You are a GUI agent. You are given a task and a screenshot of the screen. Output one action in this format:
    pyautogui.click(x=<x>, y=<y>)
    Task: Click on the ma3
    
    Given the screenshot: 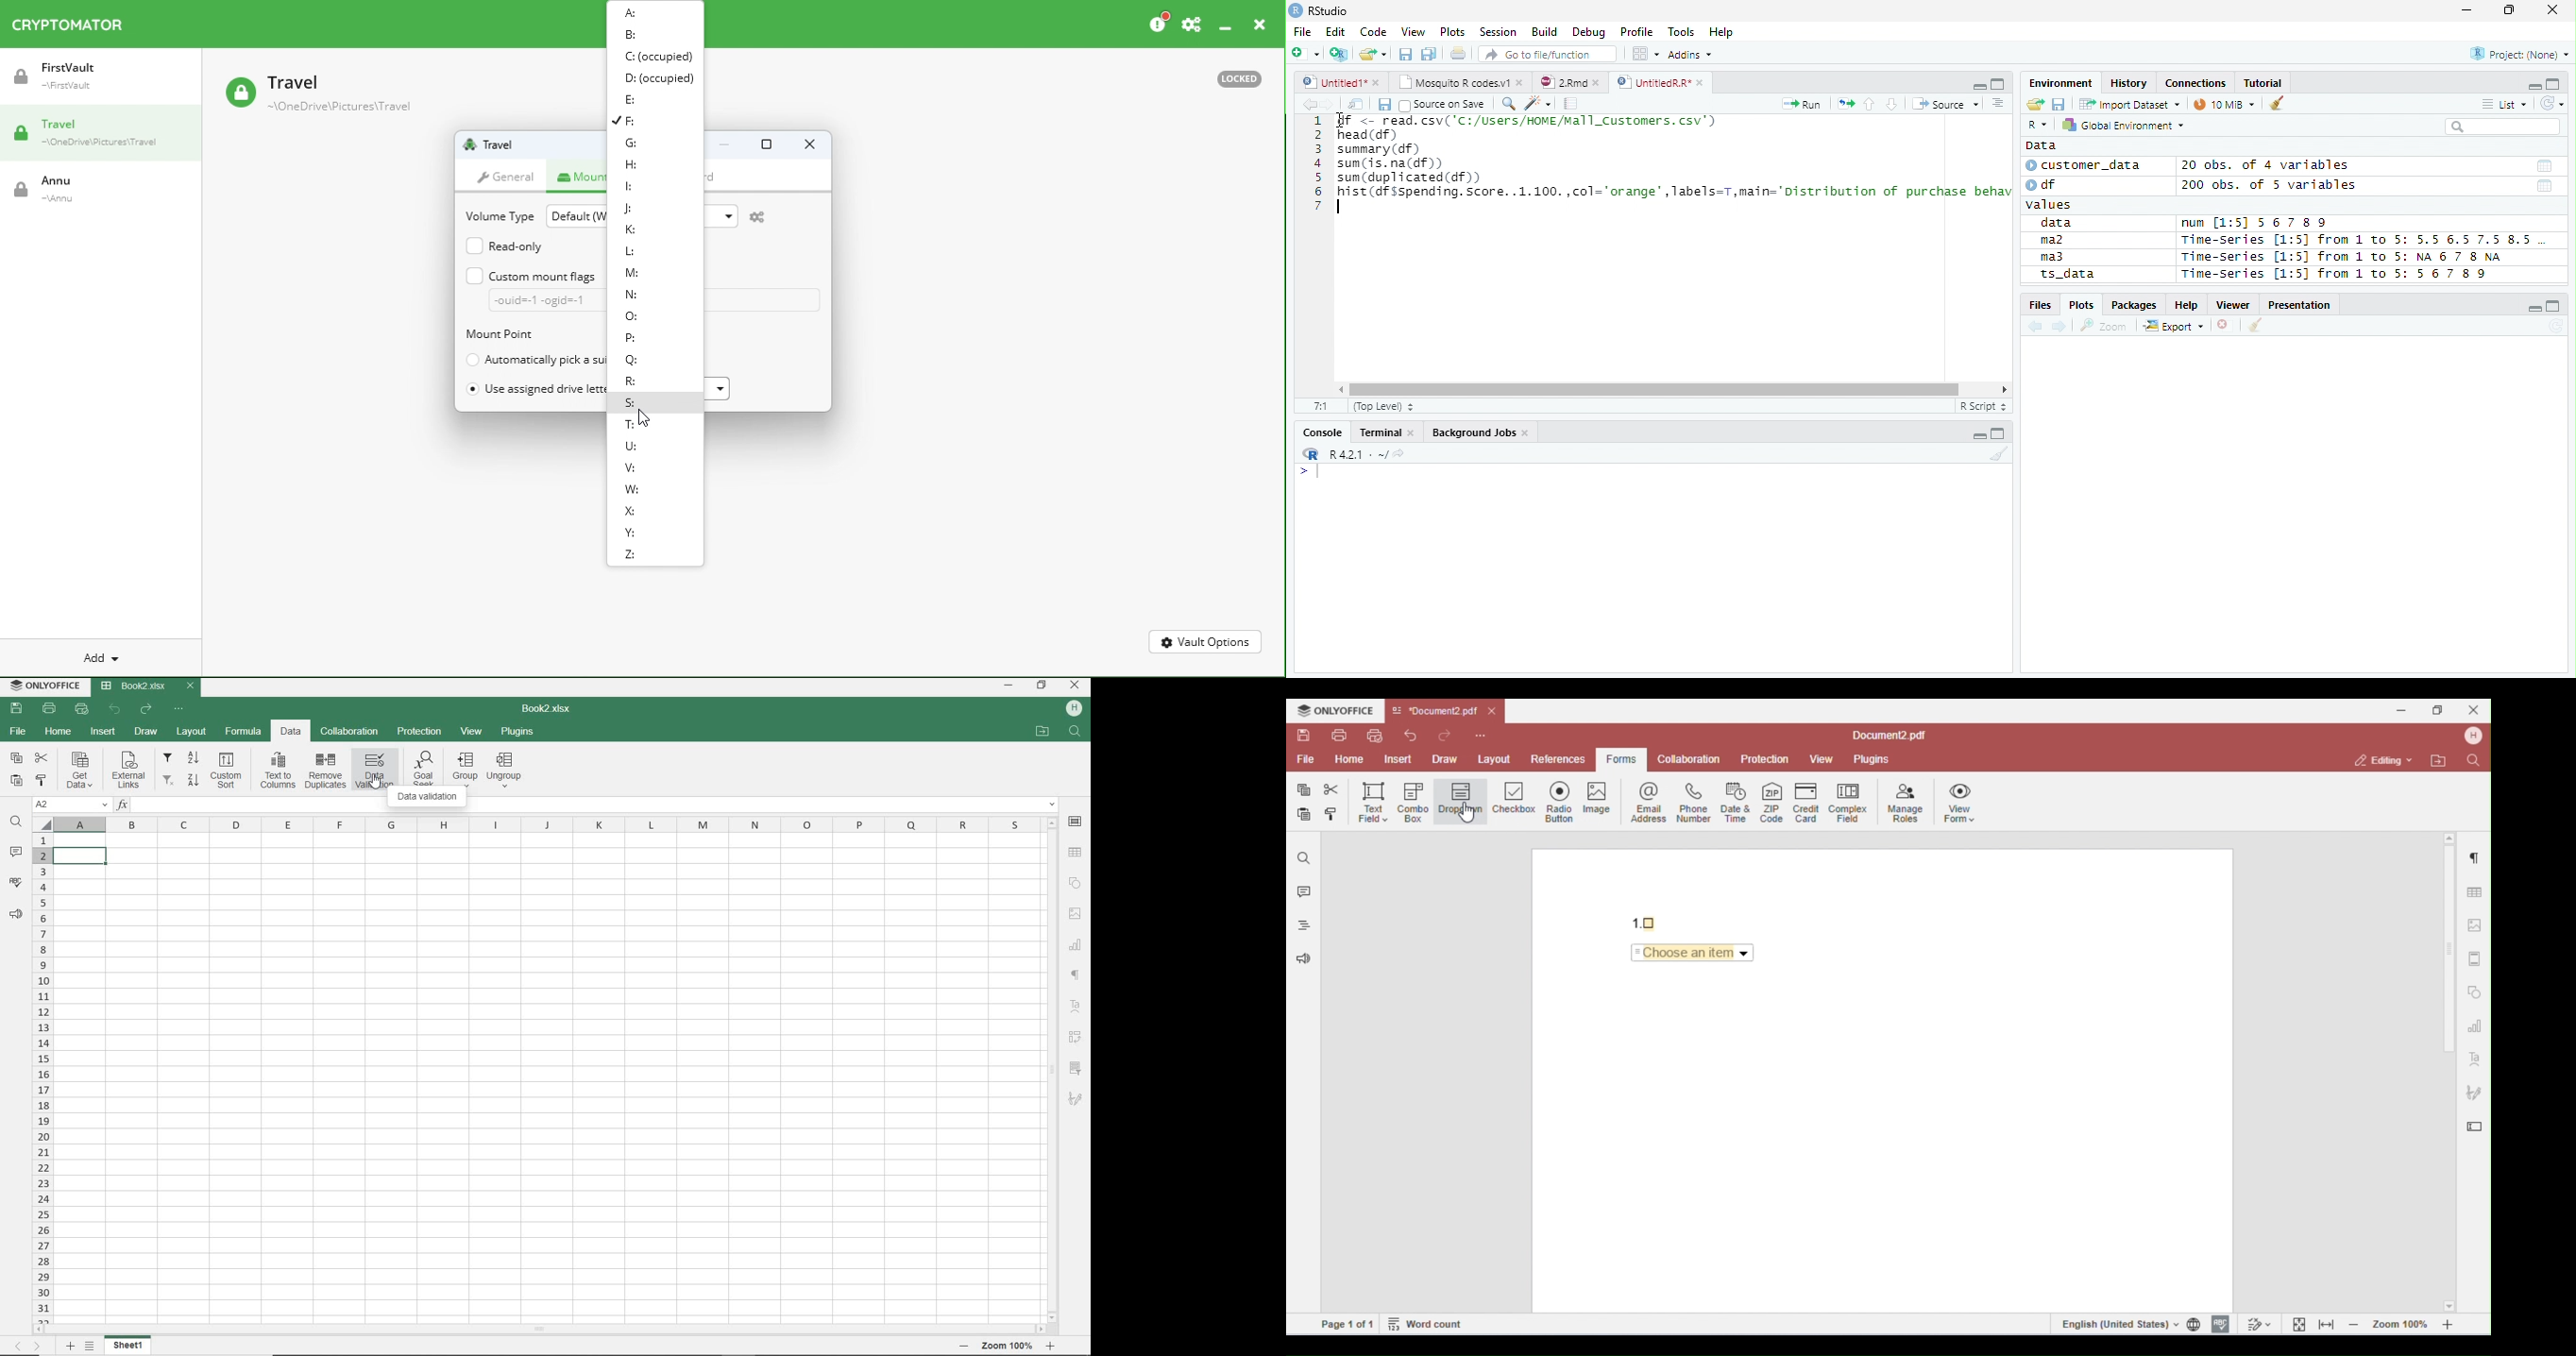 What is the action you would take?
    pyautogui.click(x=2057, y=257)
    